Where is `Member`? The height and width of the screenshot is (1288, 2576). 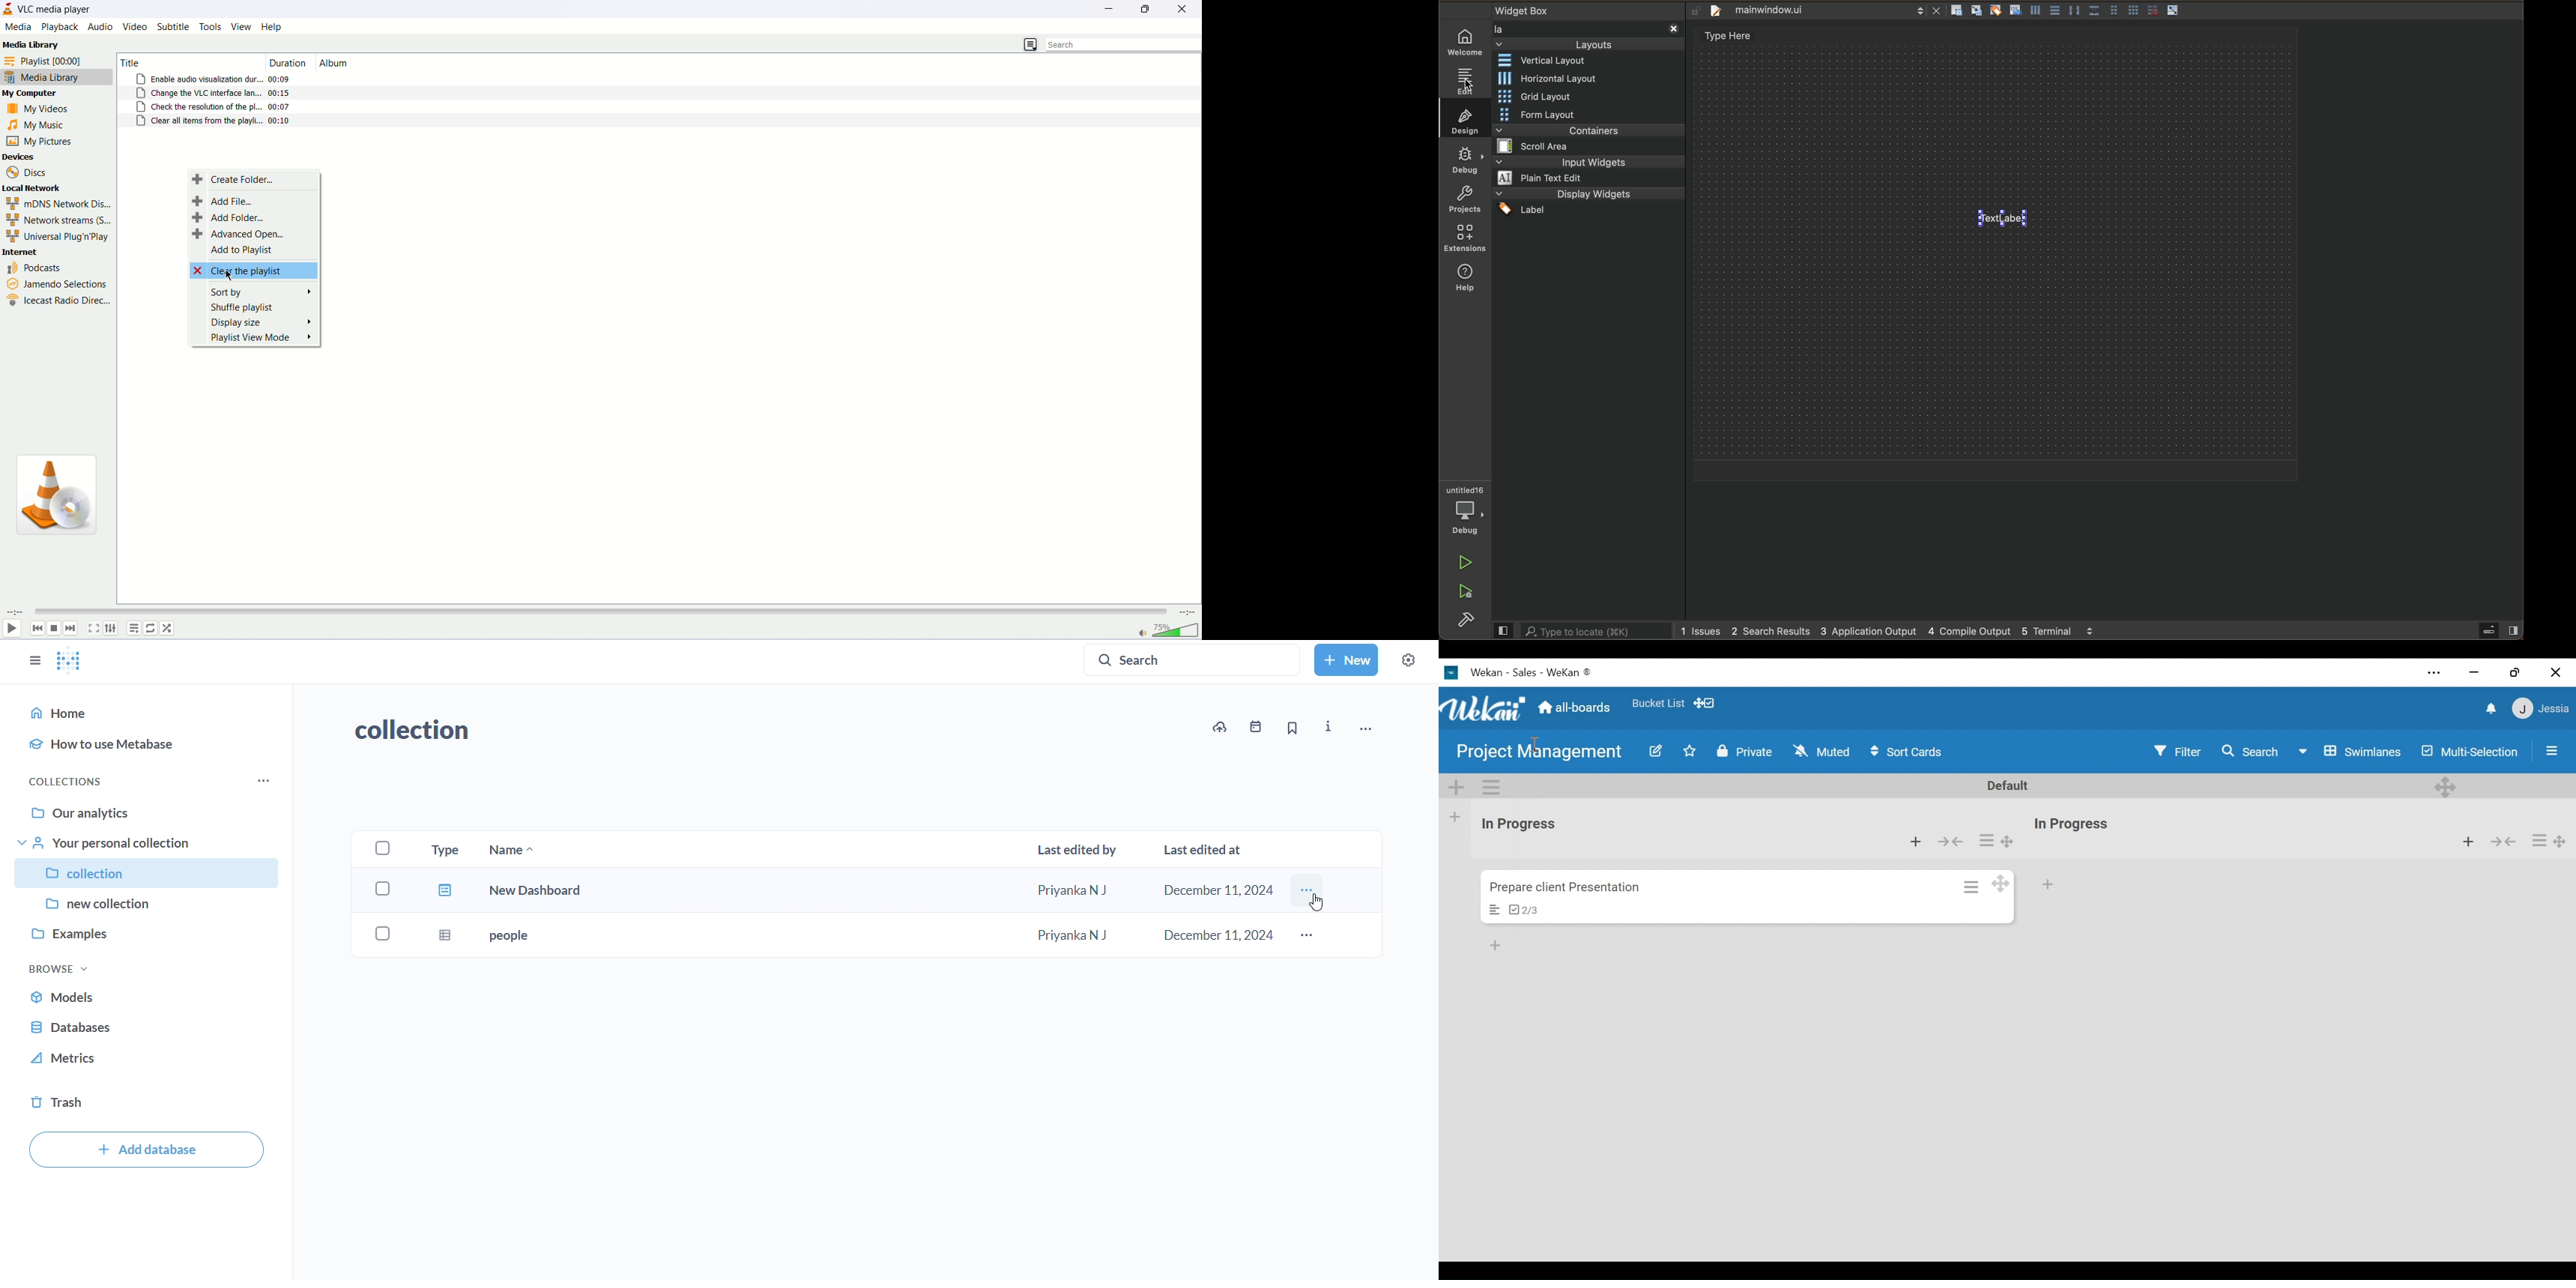 Member is located at coordinates (2542, 708).